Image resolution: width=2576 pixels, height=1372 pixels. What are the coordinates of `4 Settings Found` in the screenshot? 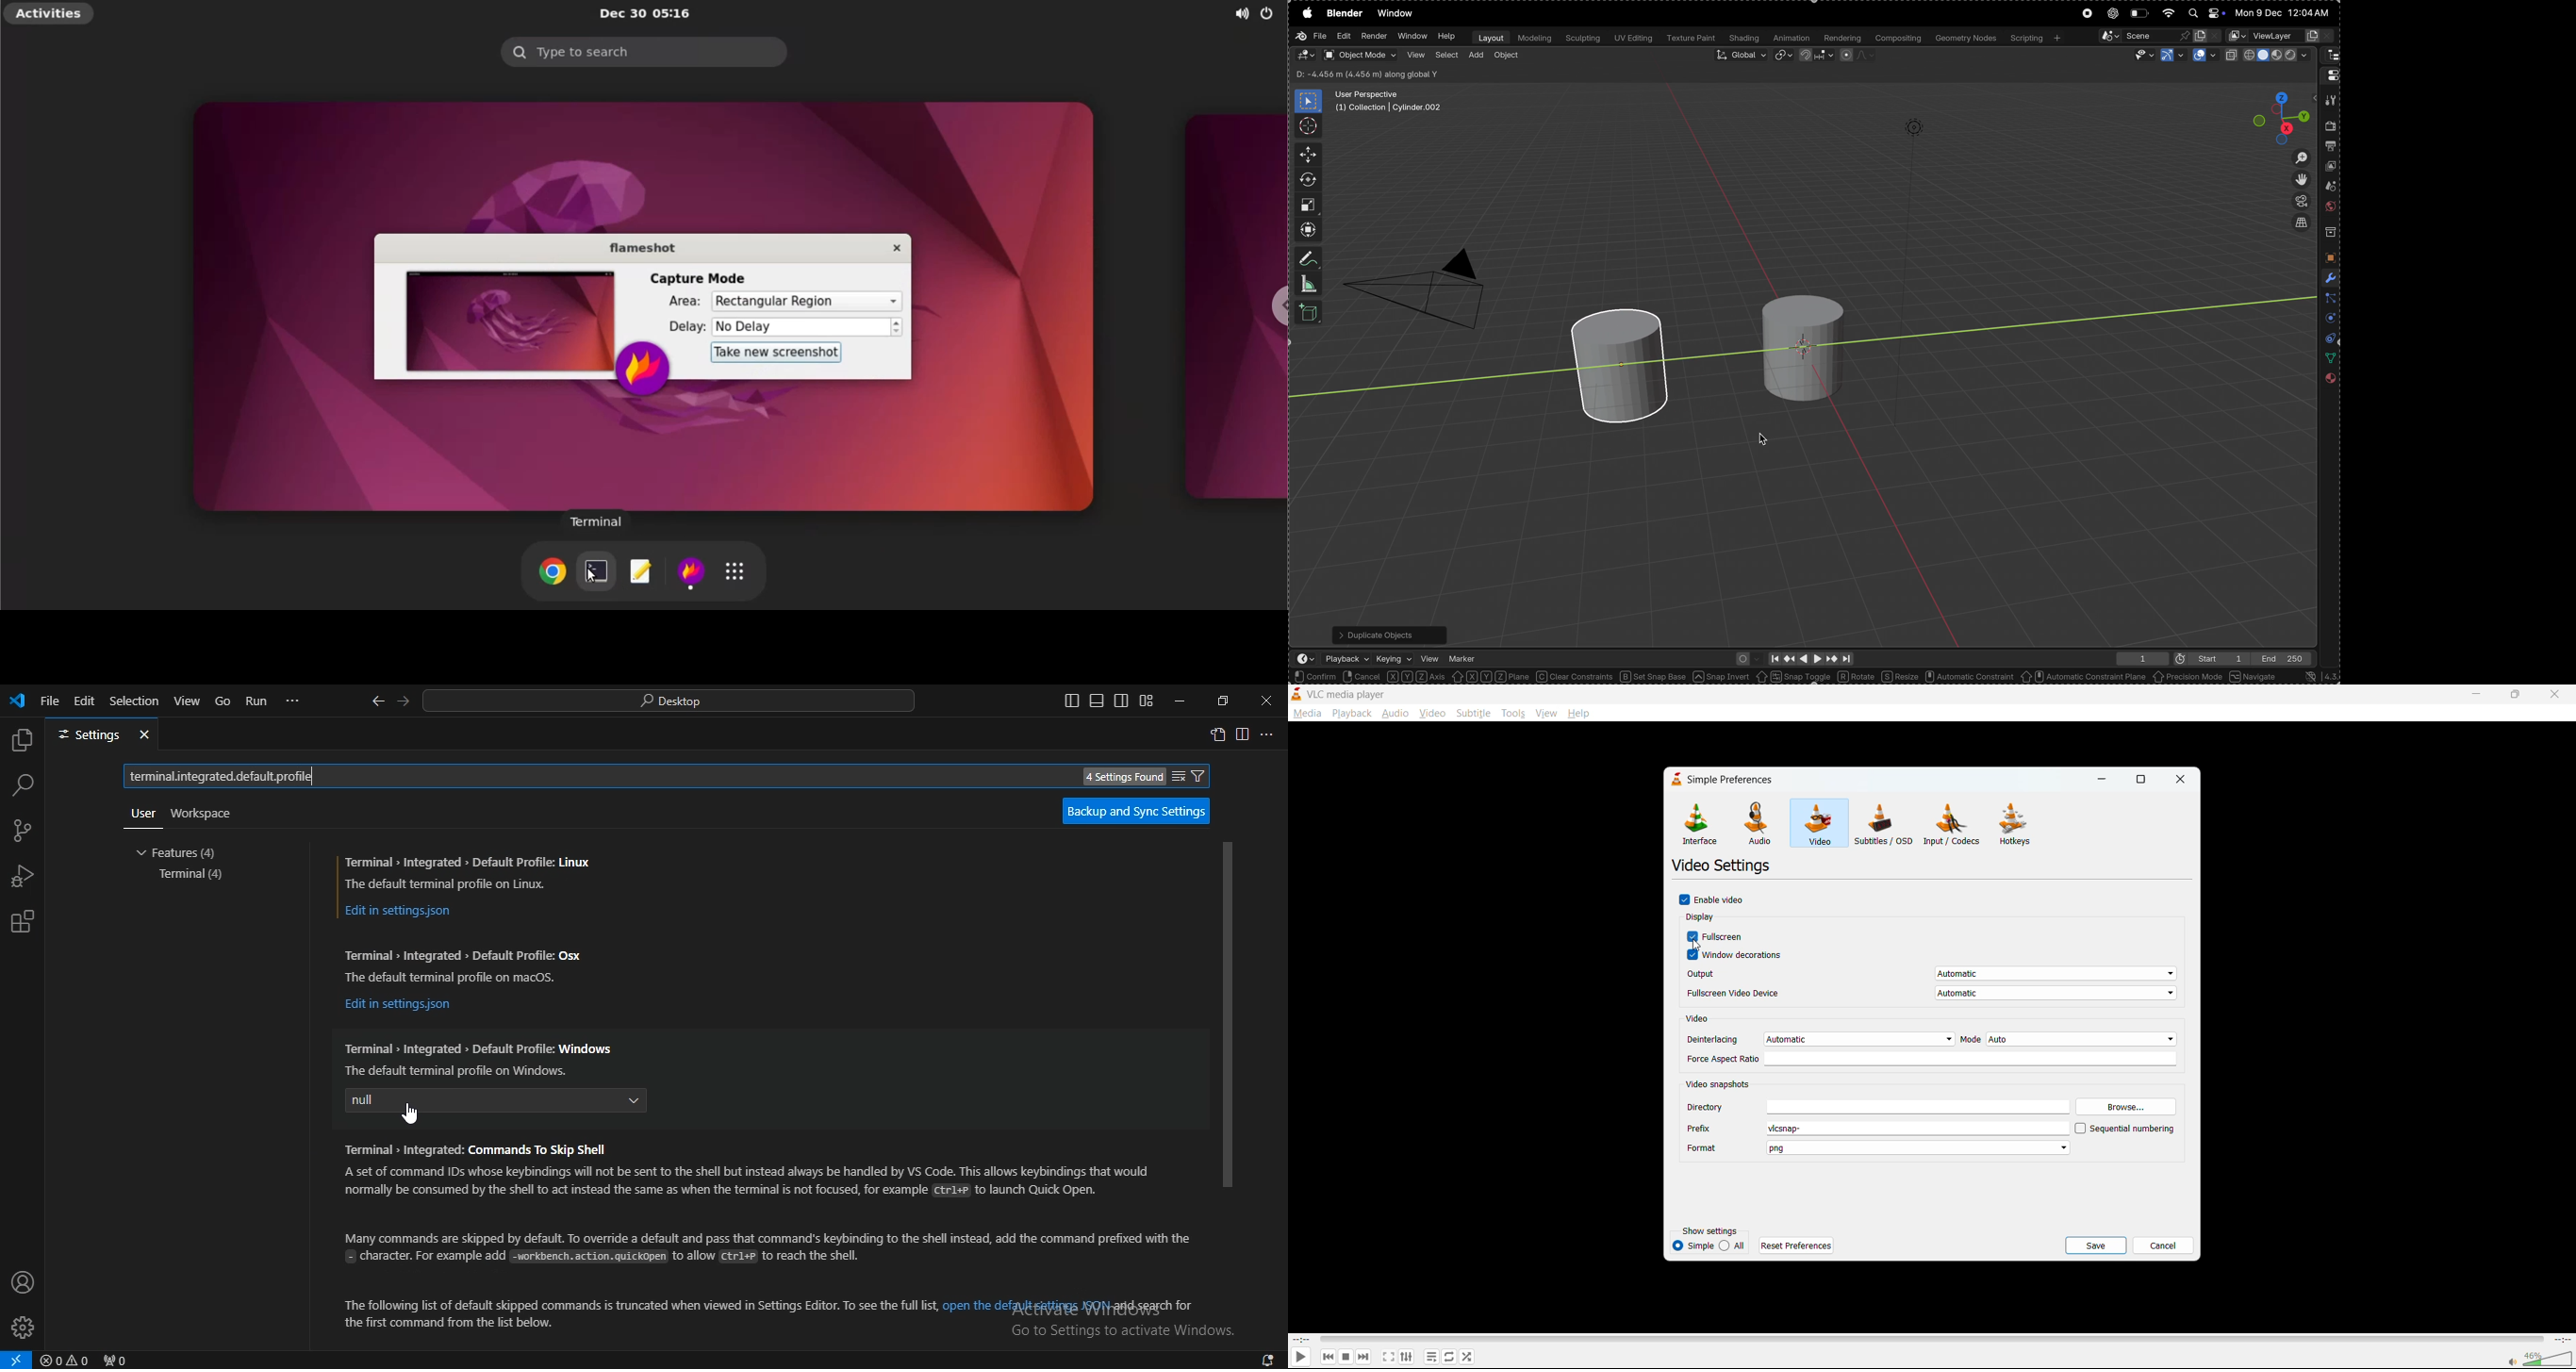 It's located at (1126, 777).